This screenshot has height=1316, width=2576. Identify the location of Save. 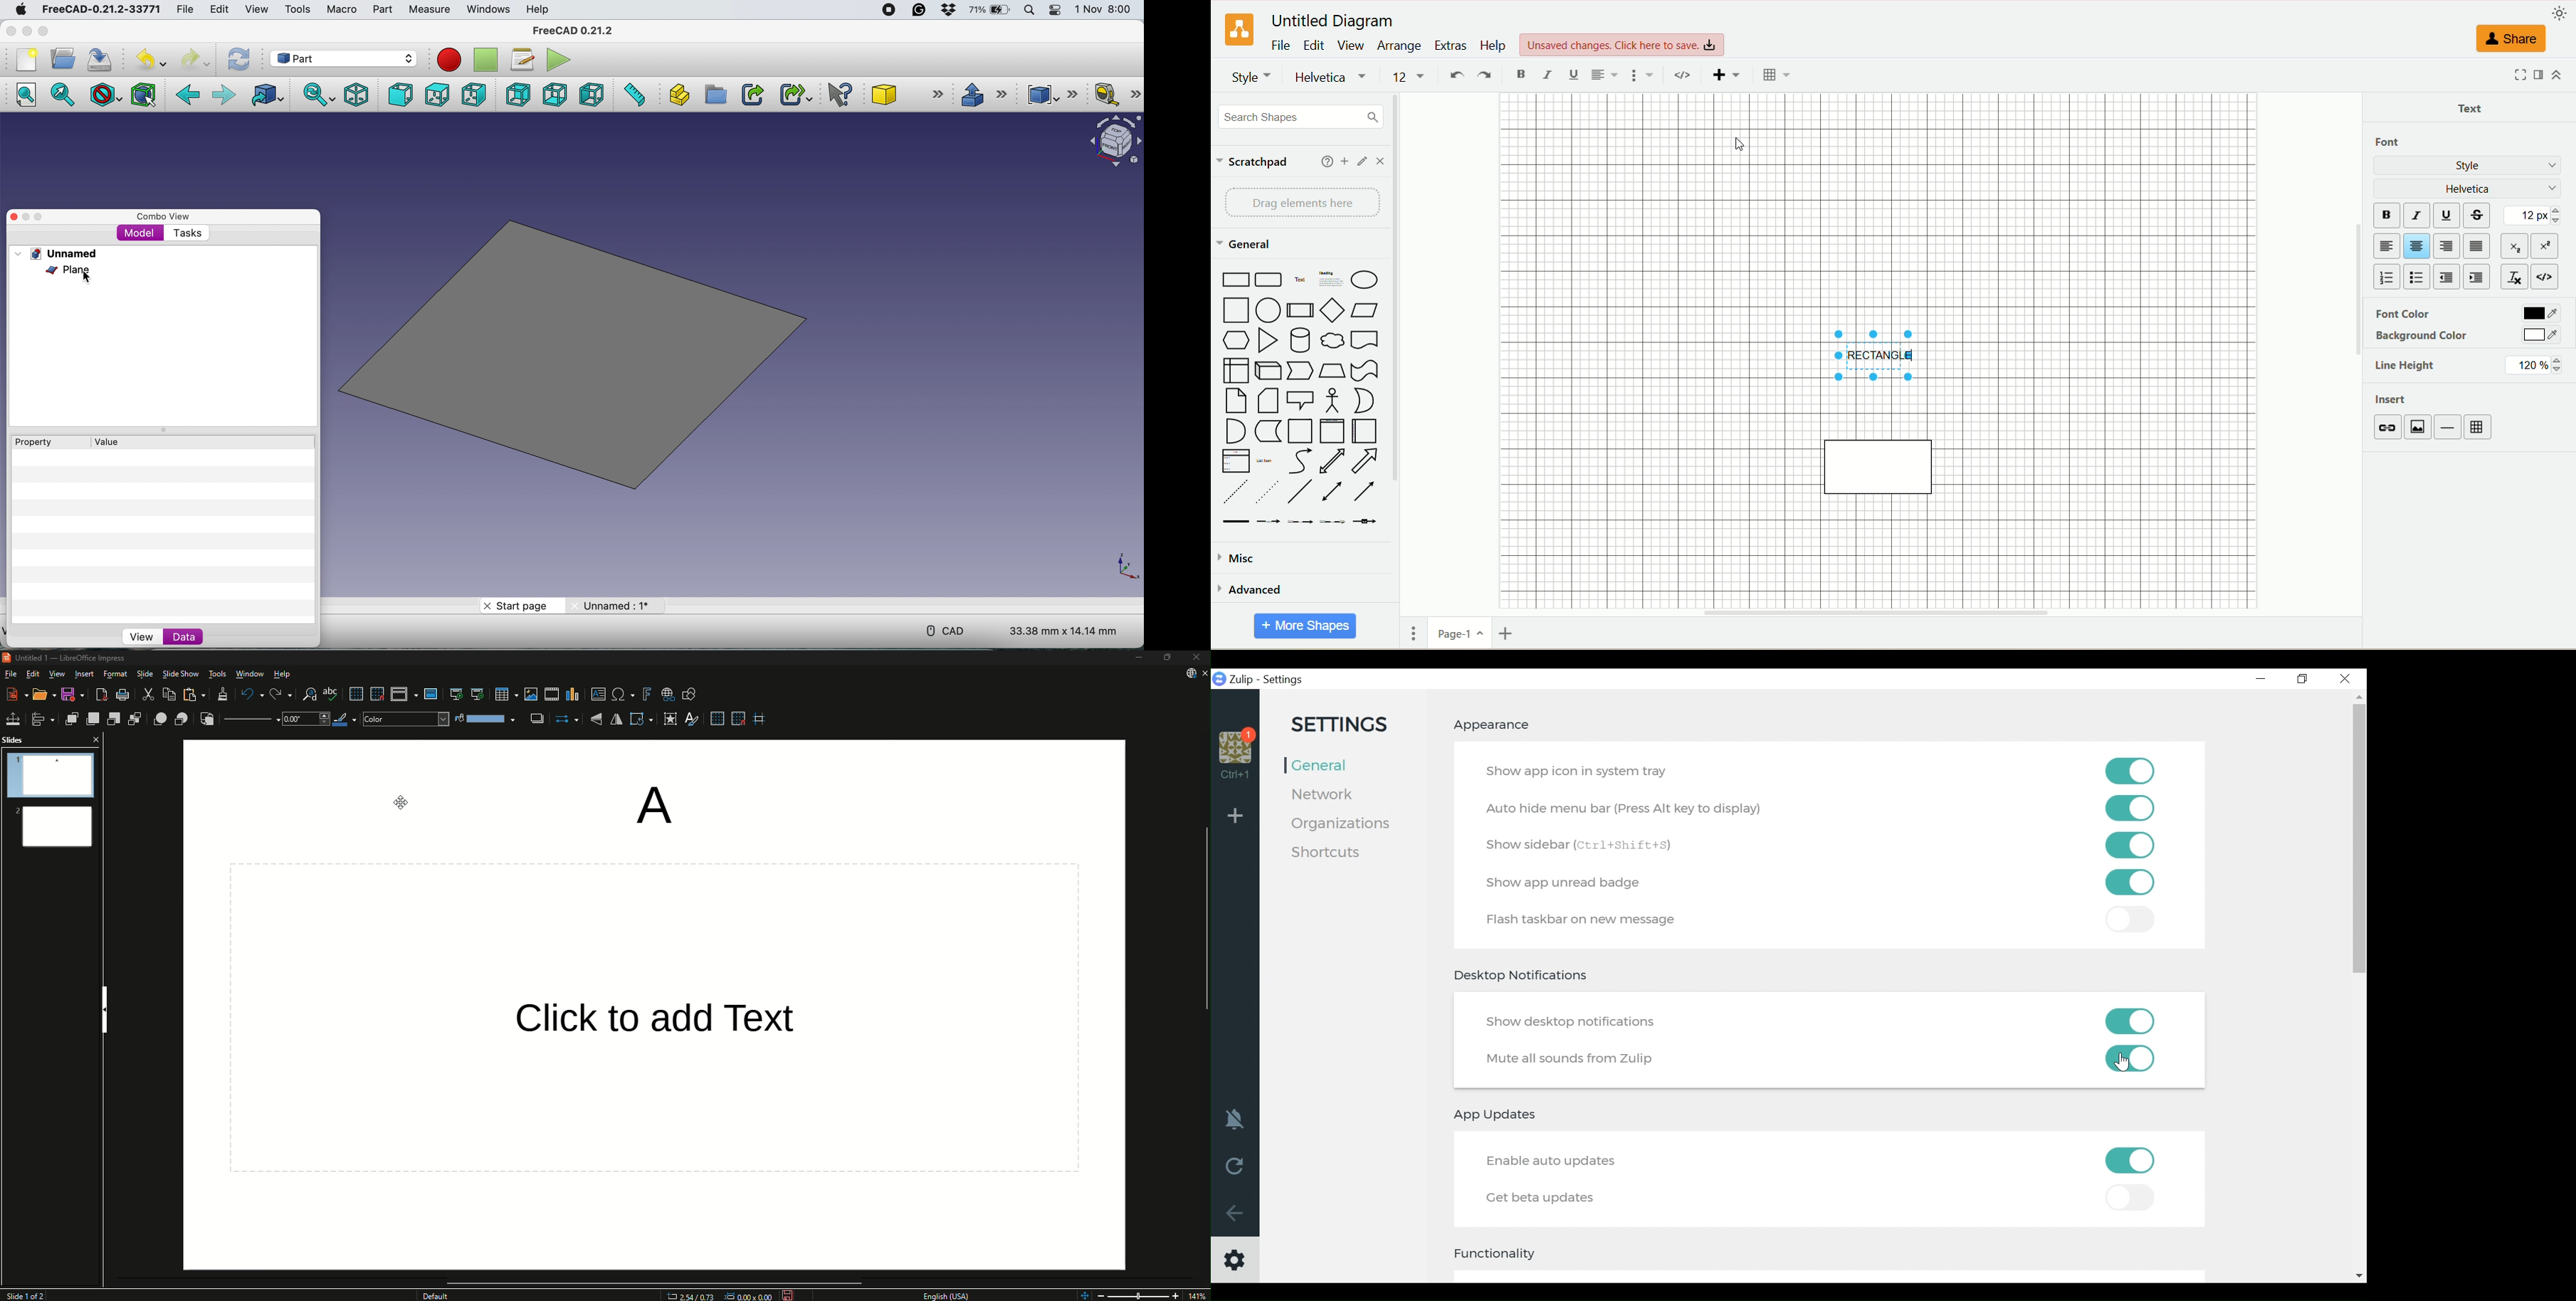
(69, 694).